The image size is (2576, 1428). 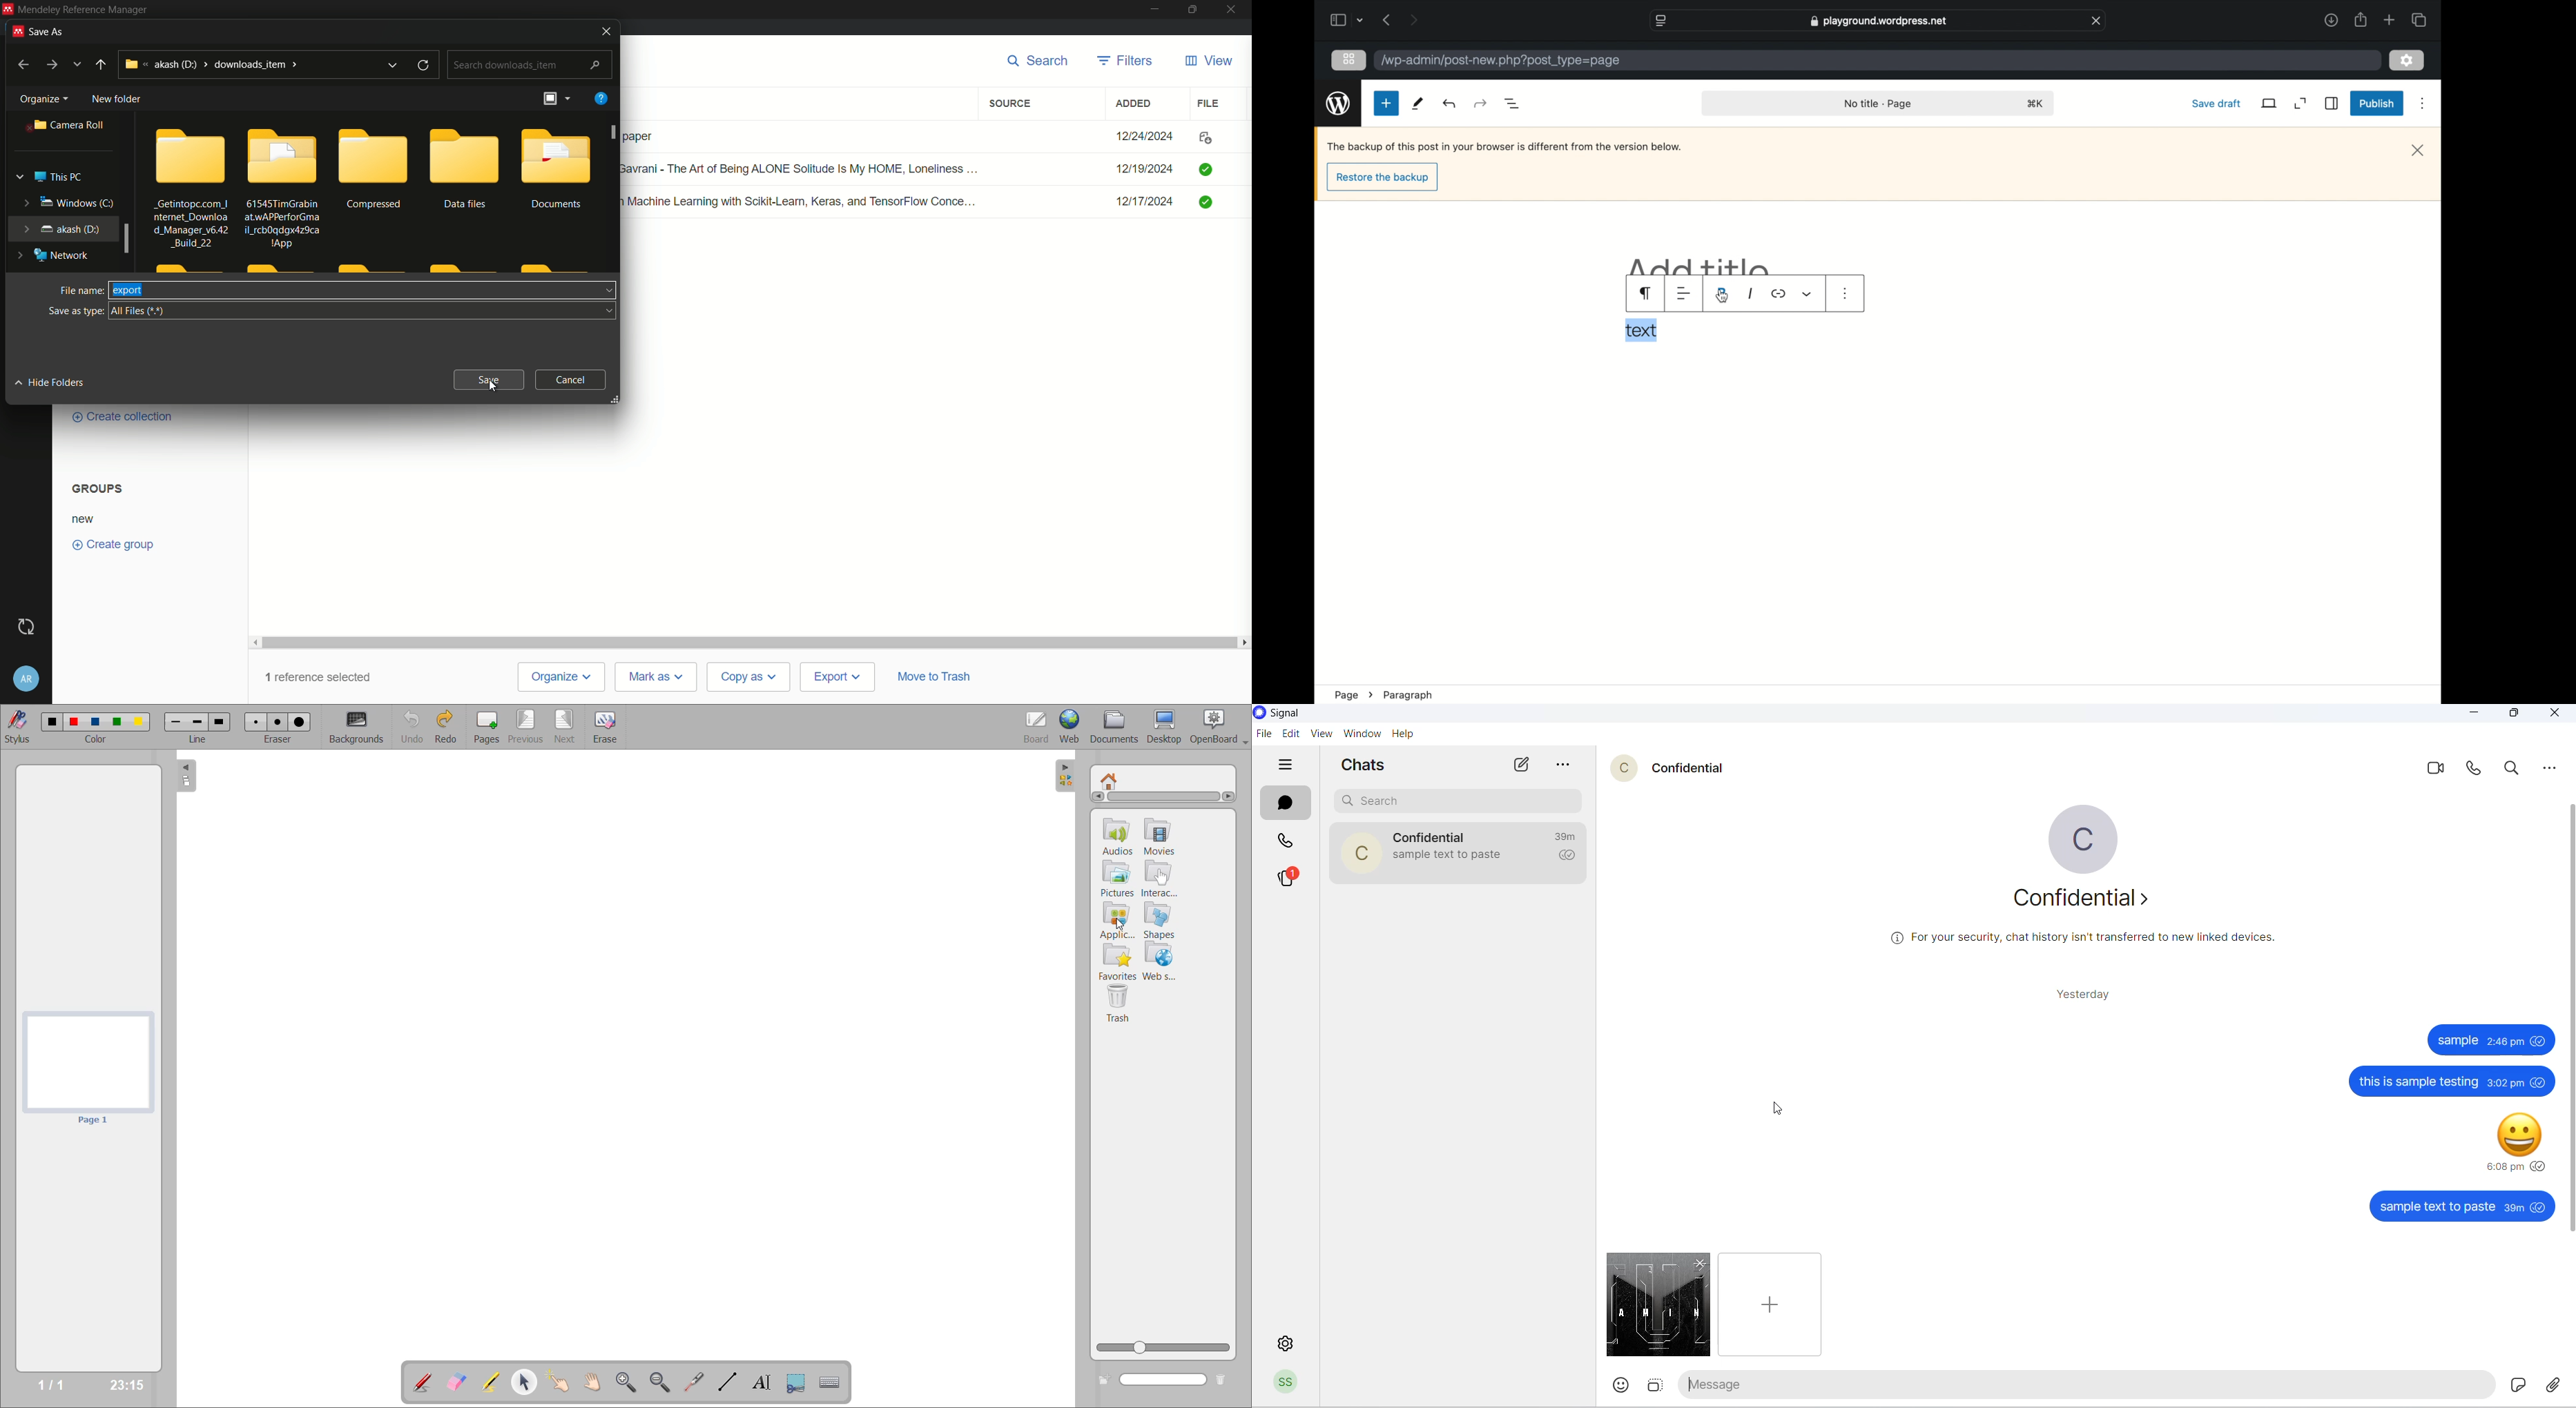 I want to click on bold, so click(x=1722, y=293).